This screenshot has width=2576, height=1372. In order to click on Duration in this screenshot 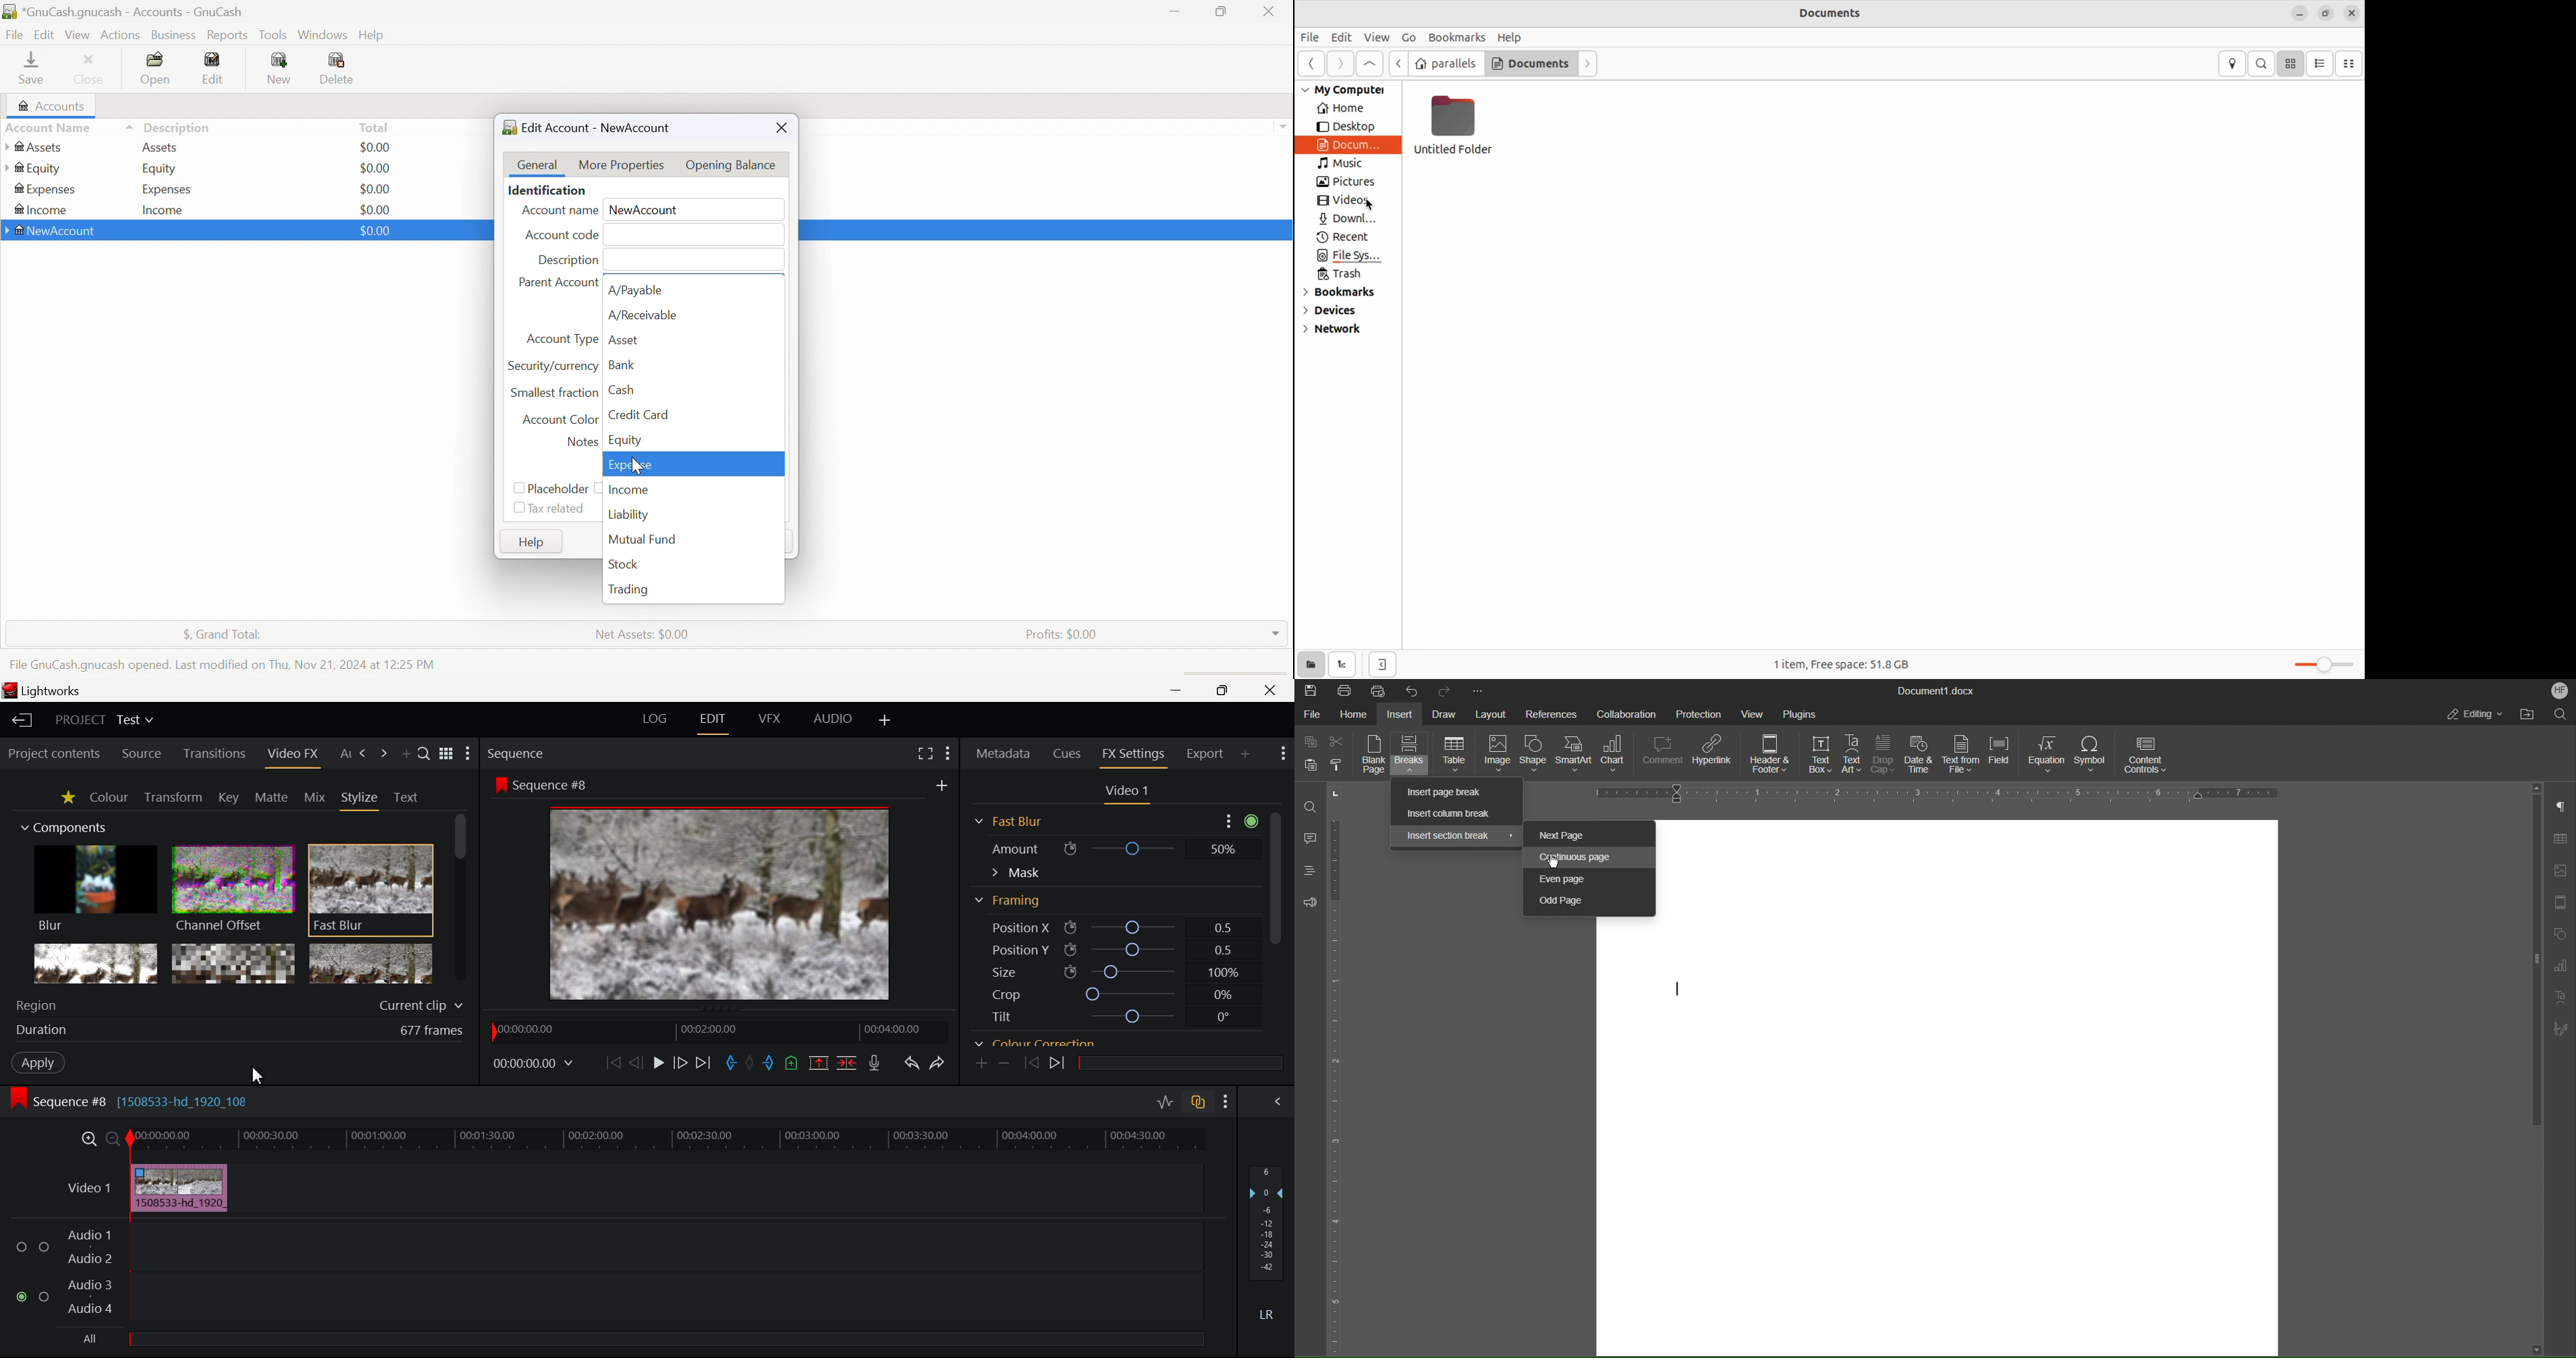, I will do `click(243, 1029)`.